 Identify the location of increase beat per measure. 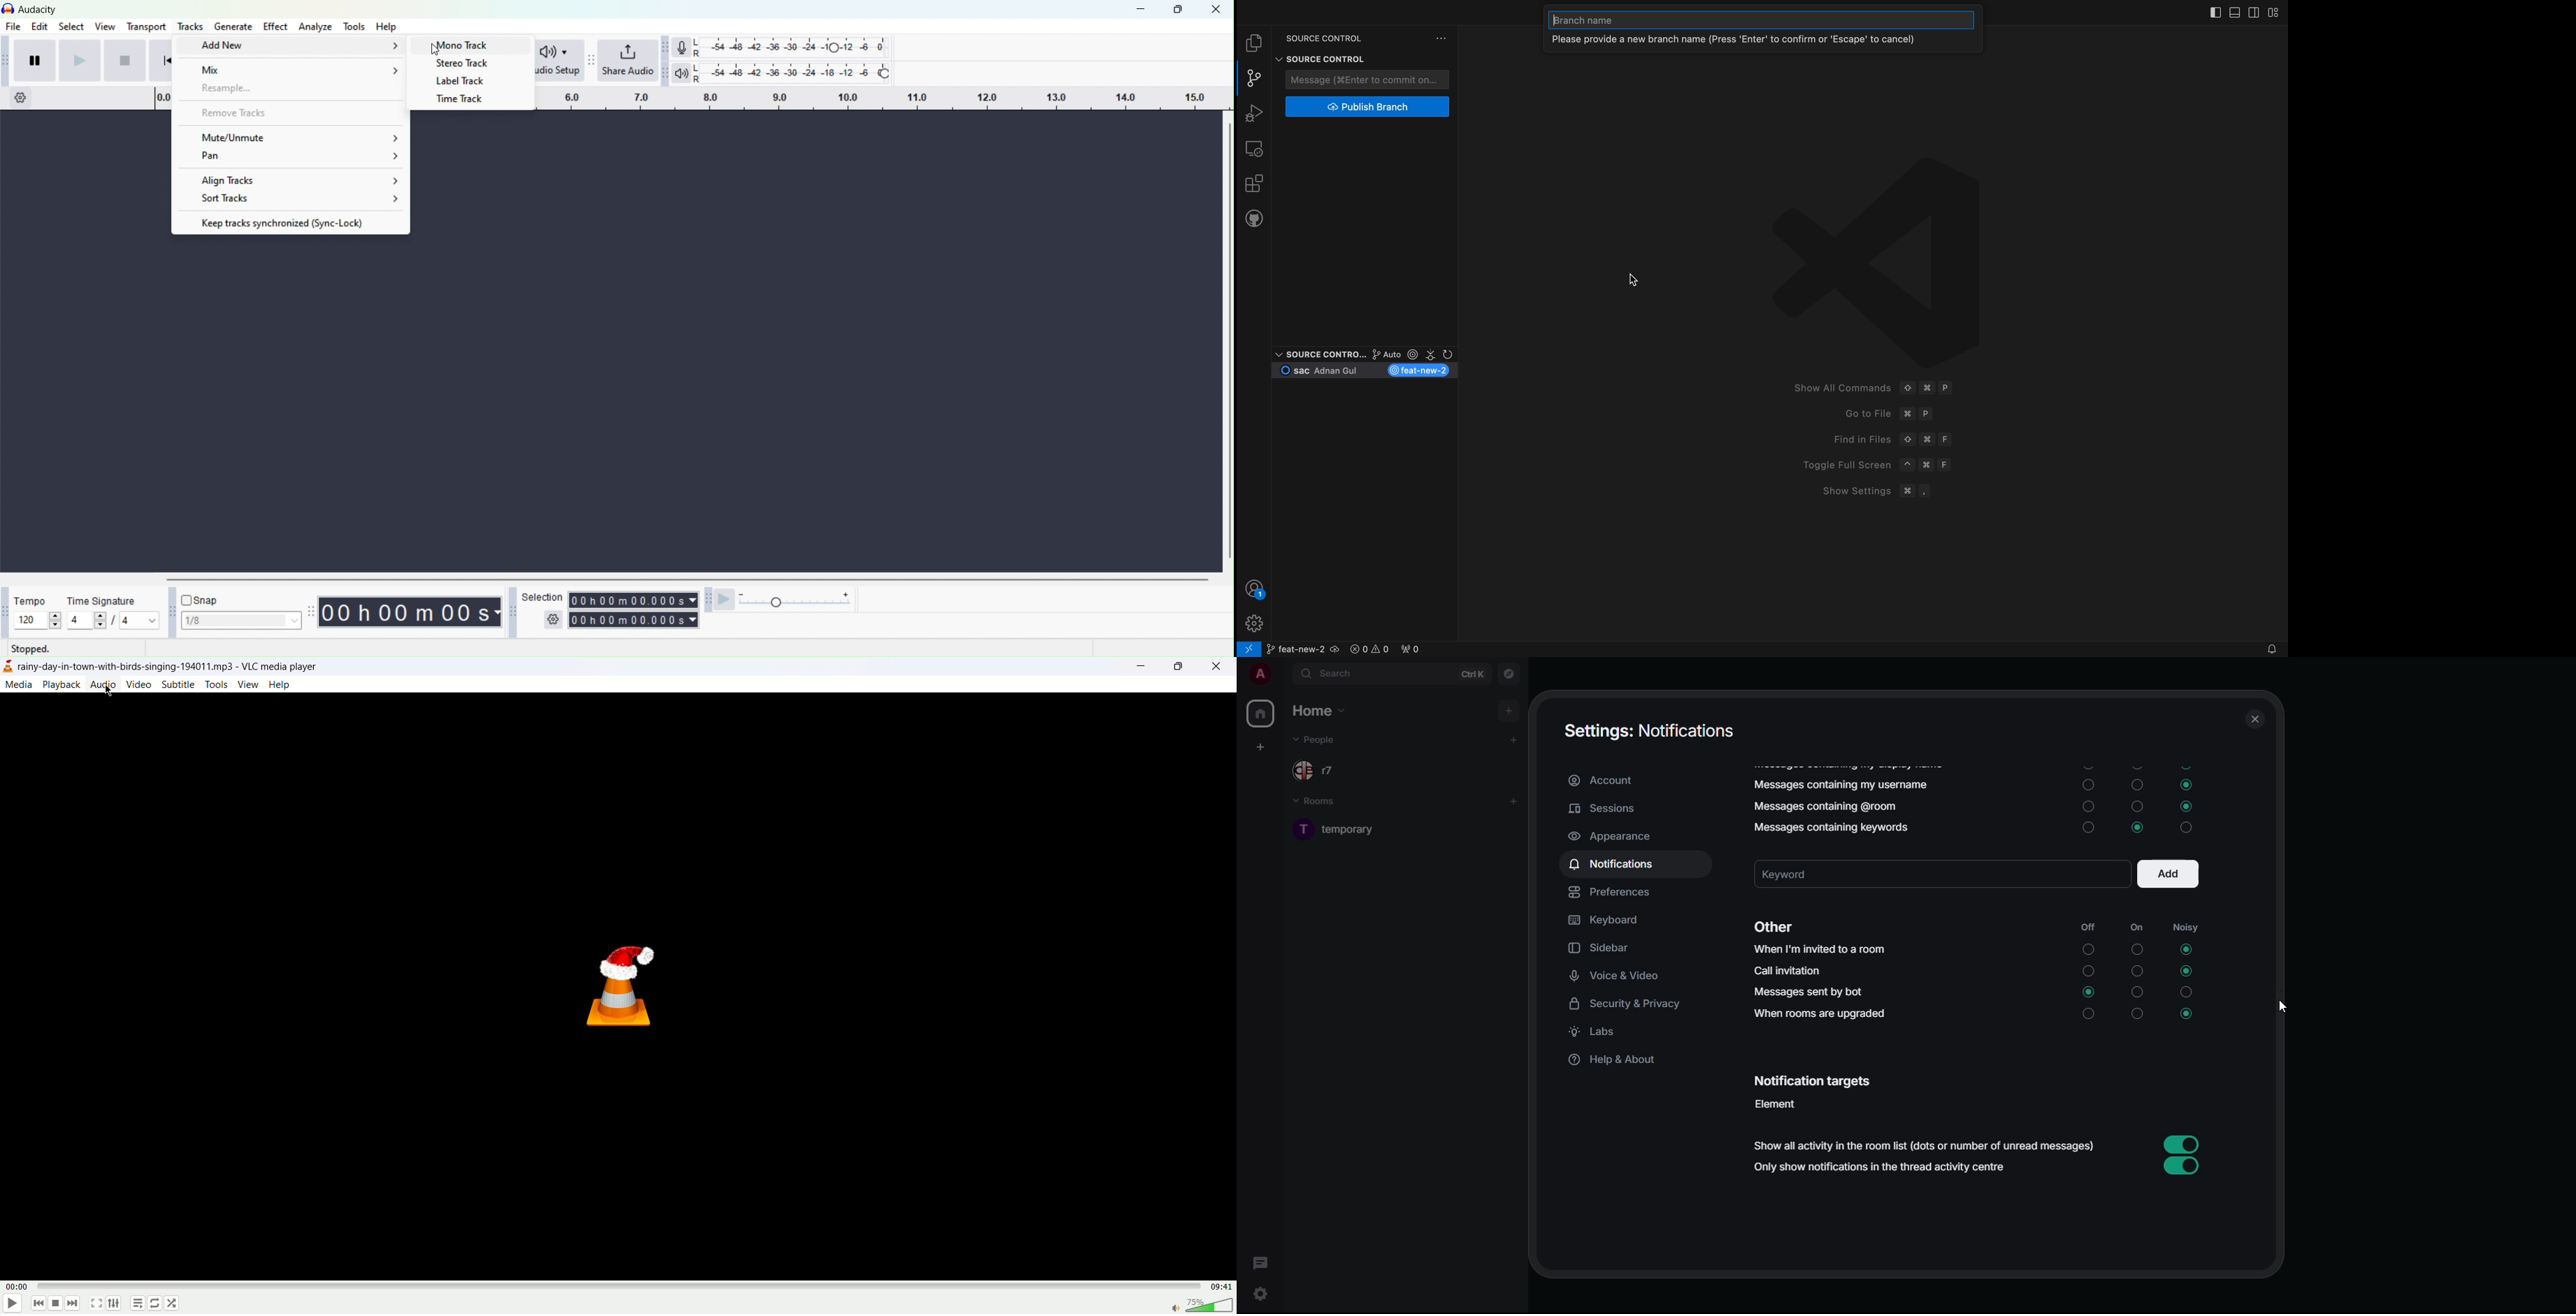
(99, 616).